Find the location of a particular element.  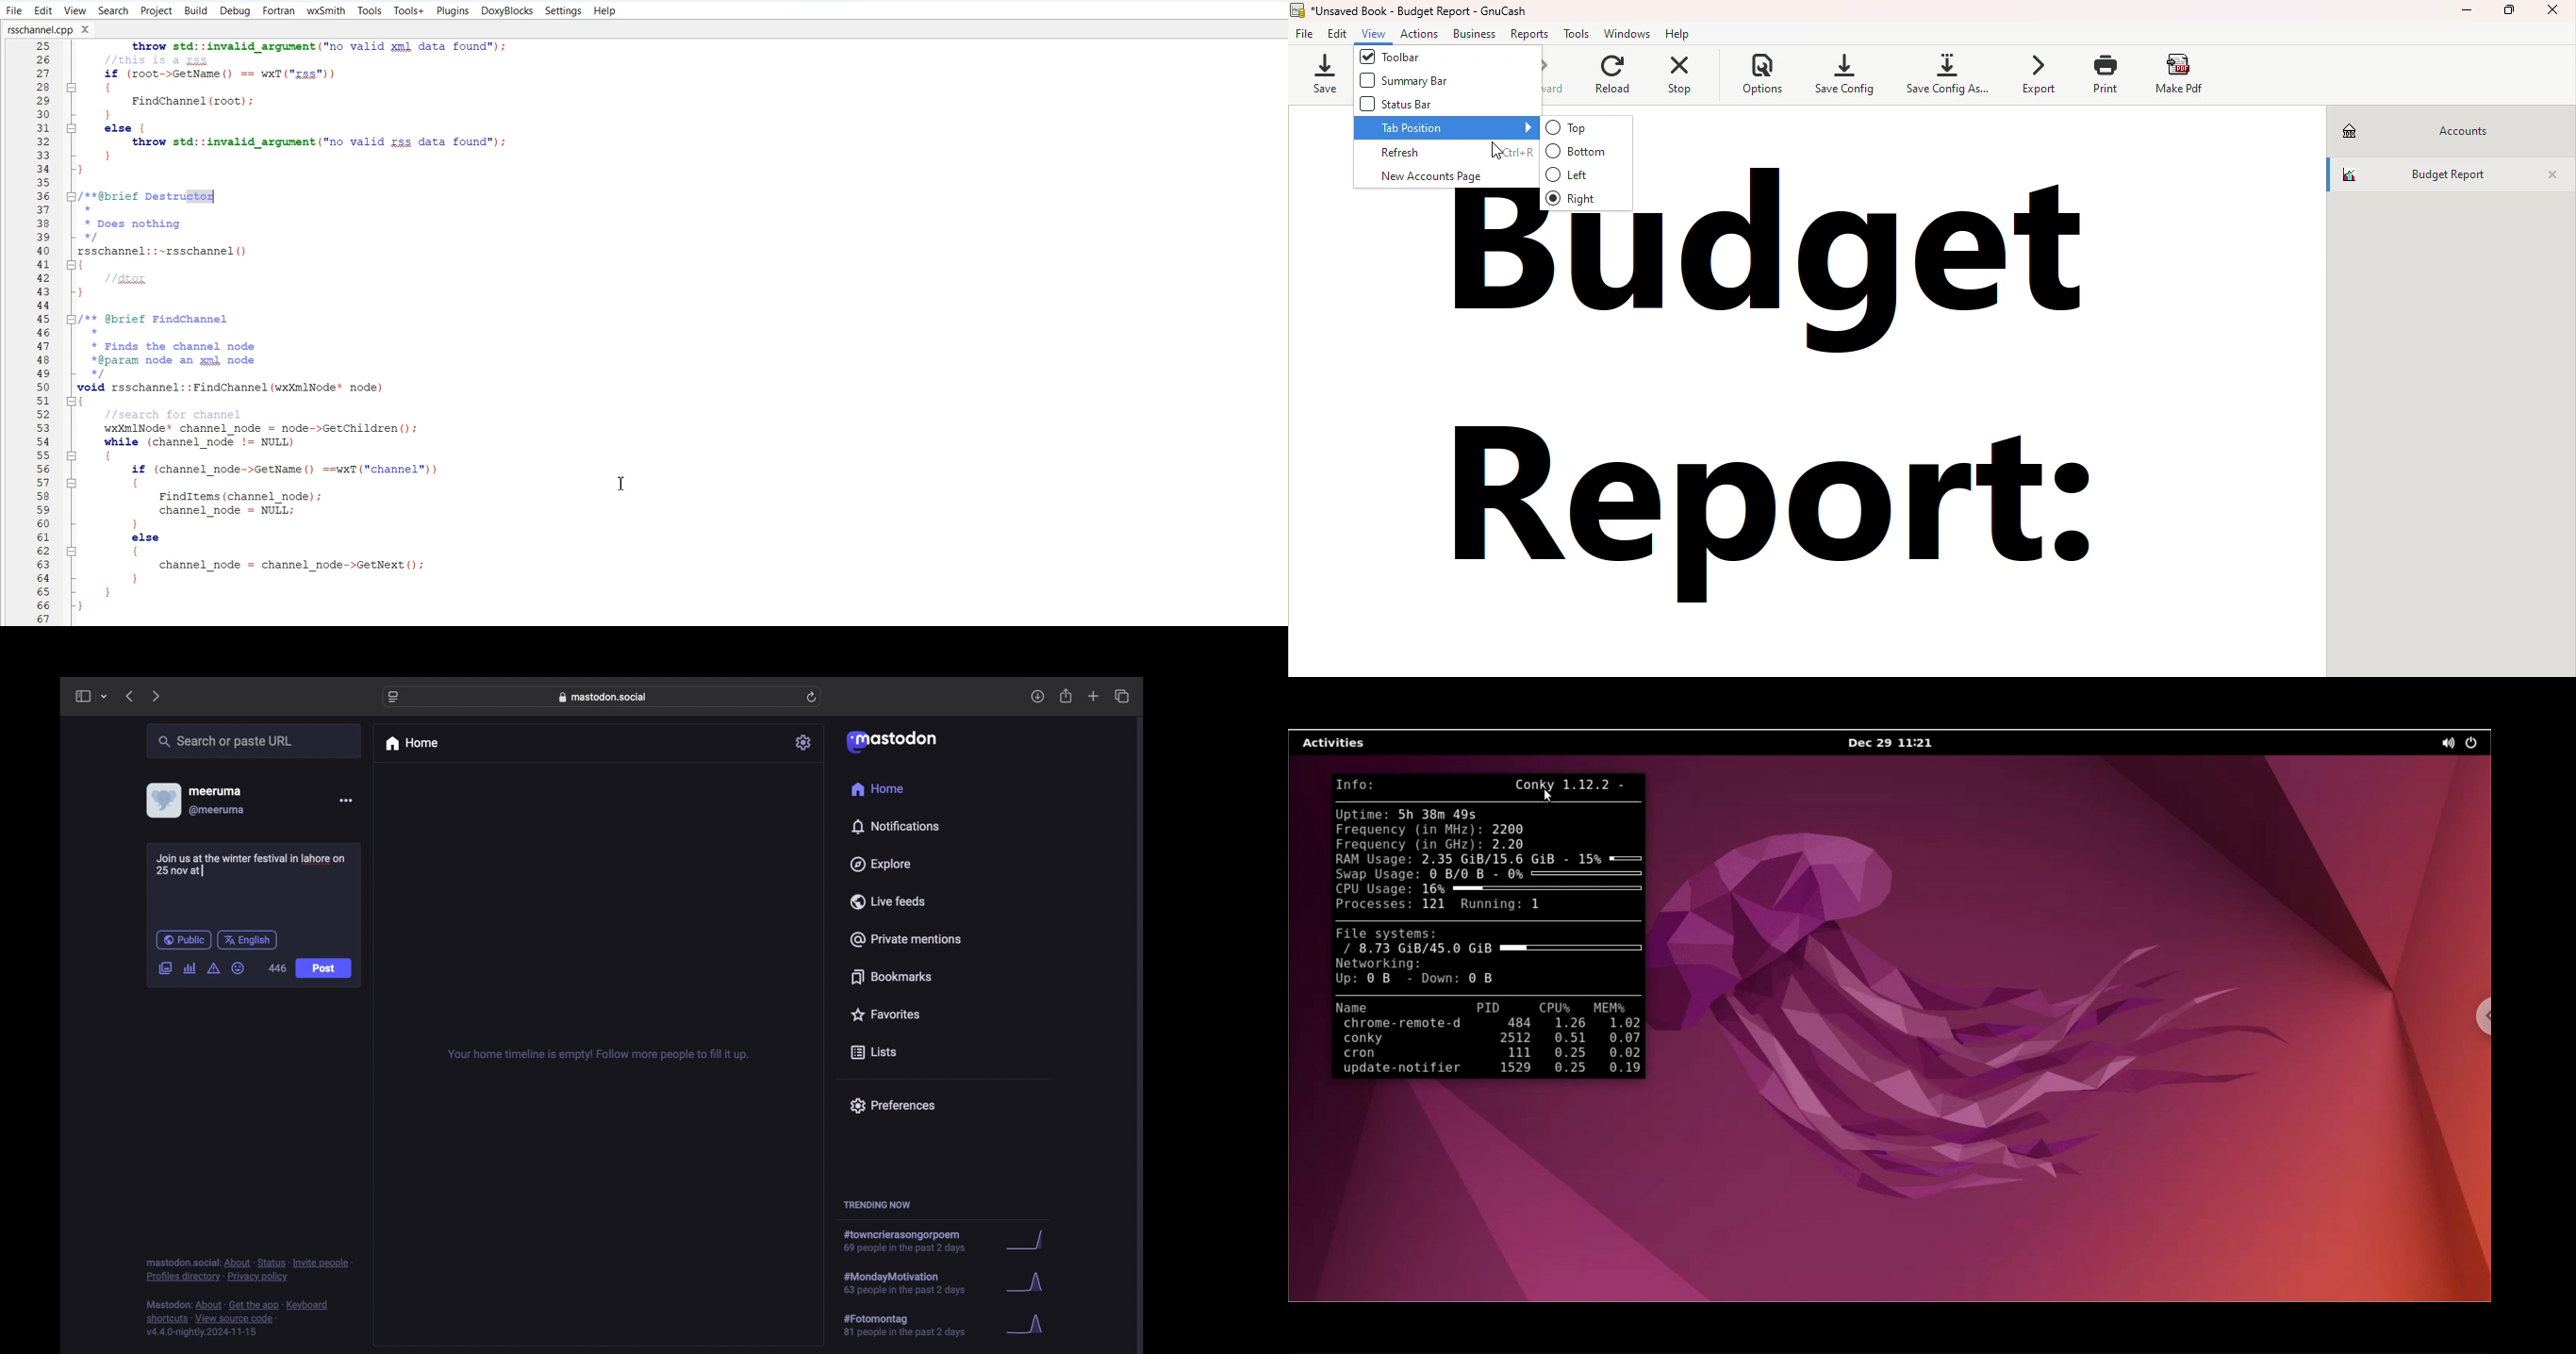

bookmarks is located at coordinates (891, 977).